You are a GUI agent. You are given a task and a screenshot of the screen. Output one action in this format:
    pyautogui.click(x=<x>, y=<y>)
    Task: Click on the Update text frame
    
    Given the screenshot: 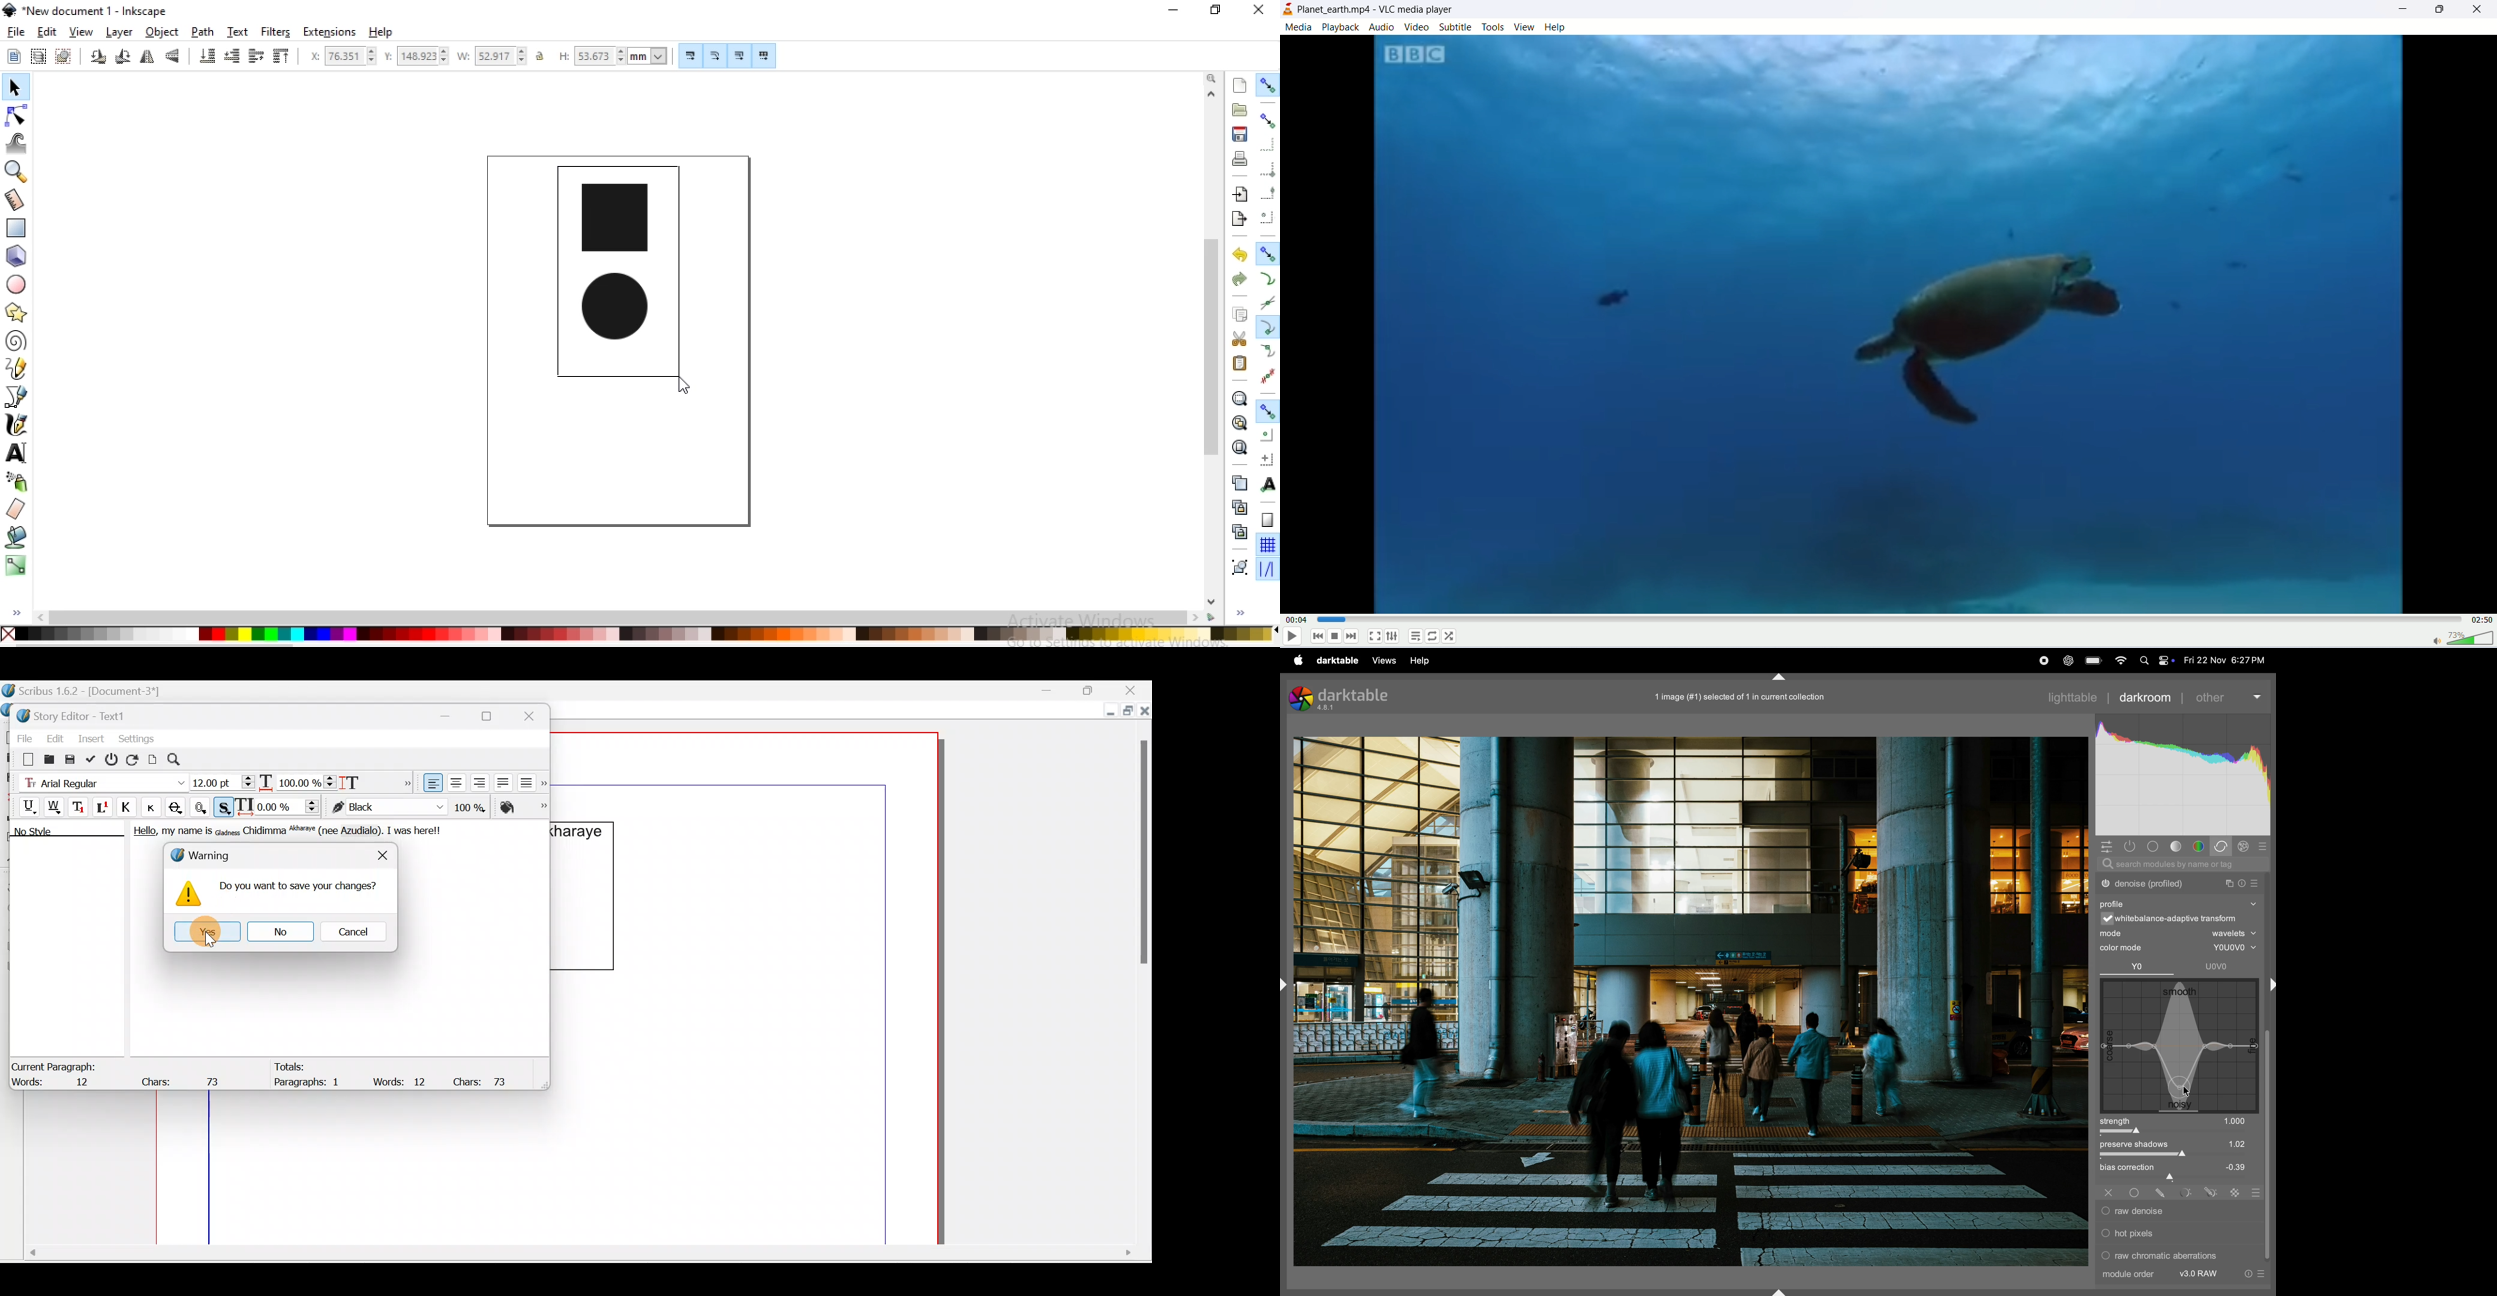 What is the action you would take?
    pyautogui.click(x=153, y=758)
    